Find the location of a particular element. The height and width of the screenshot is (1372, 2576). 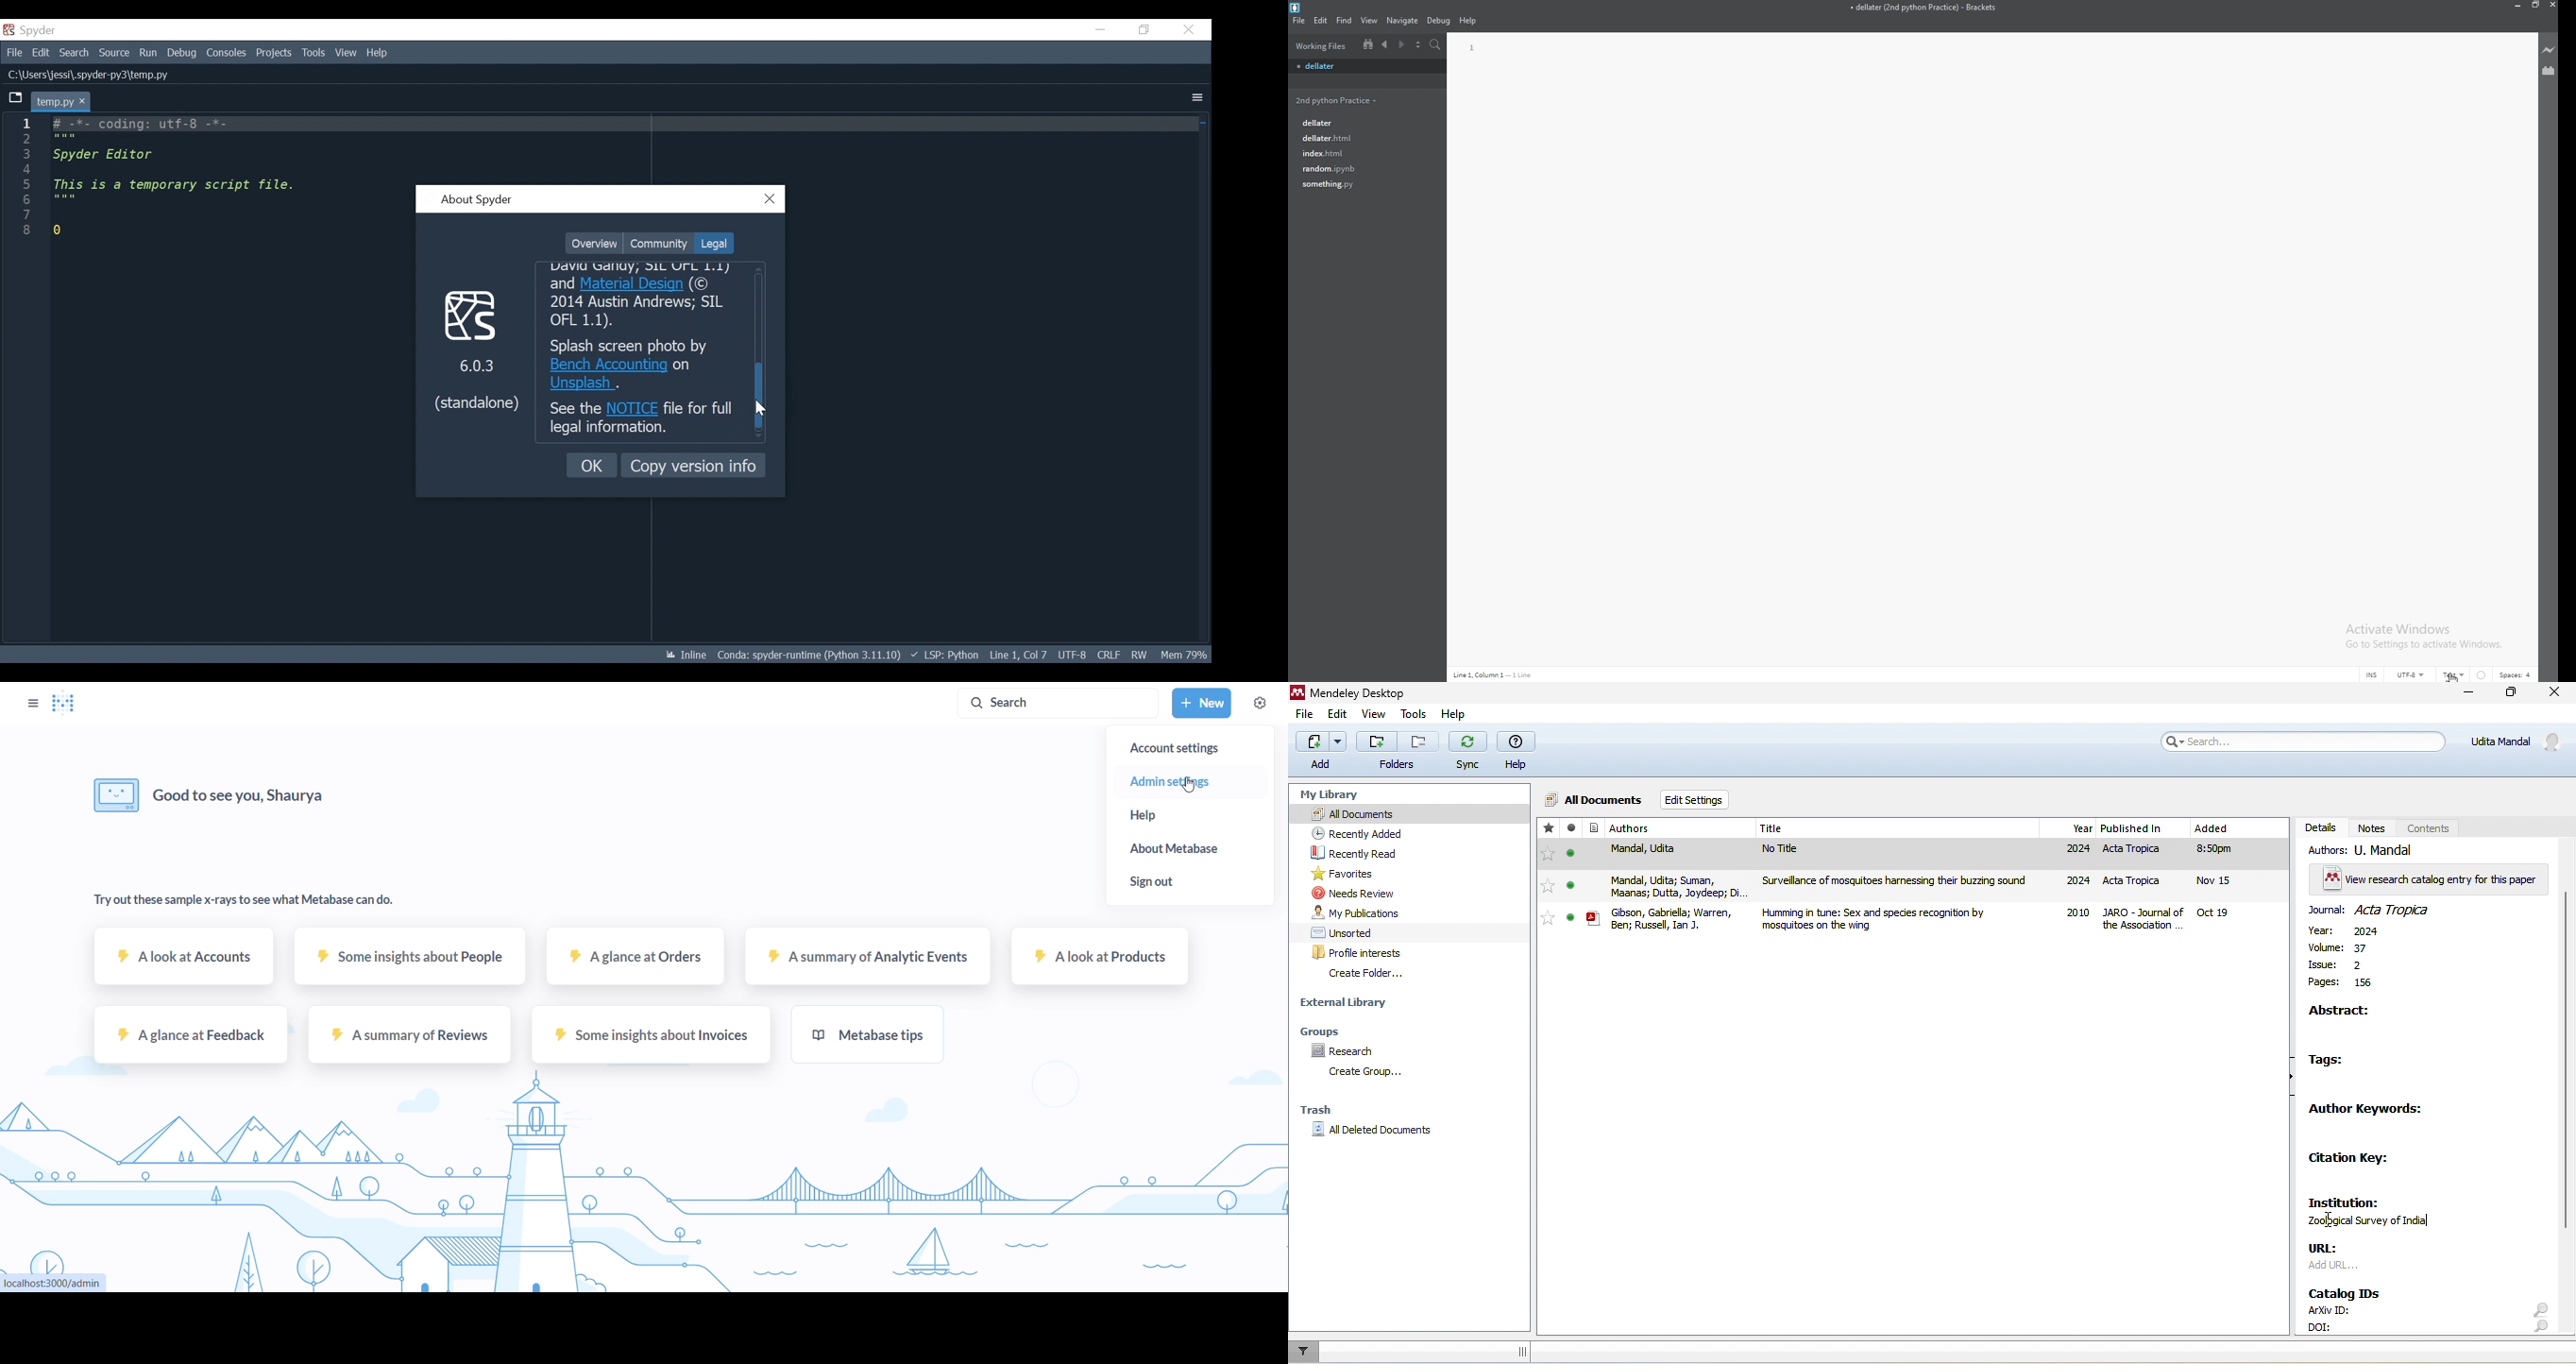

Consoles is located at coordinates (225, 53).